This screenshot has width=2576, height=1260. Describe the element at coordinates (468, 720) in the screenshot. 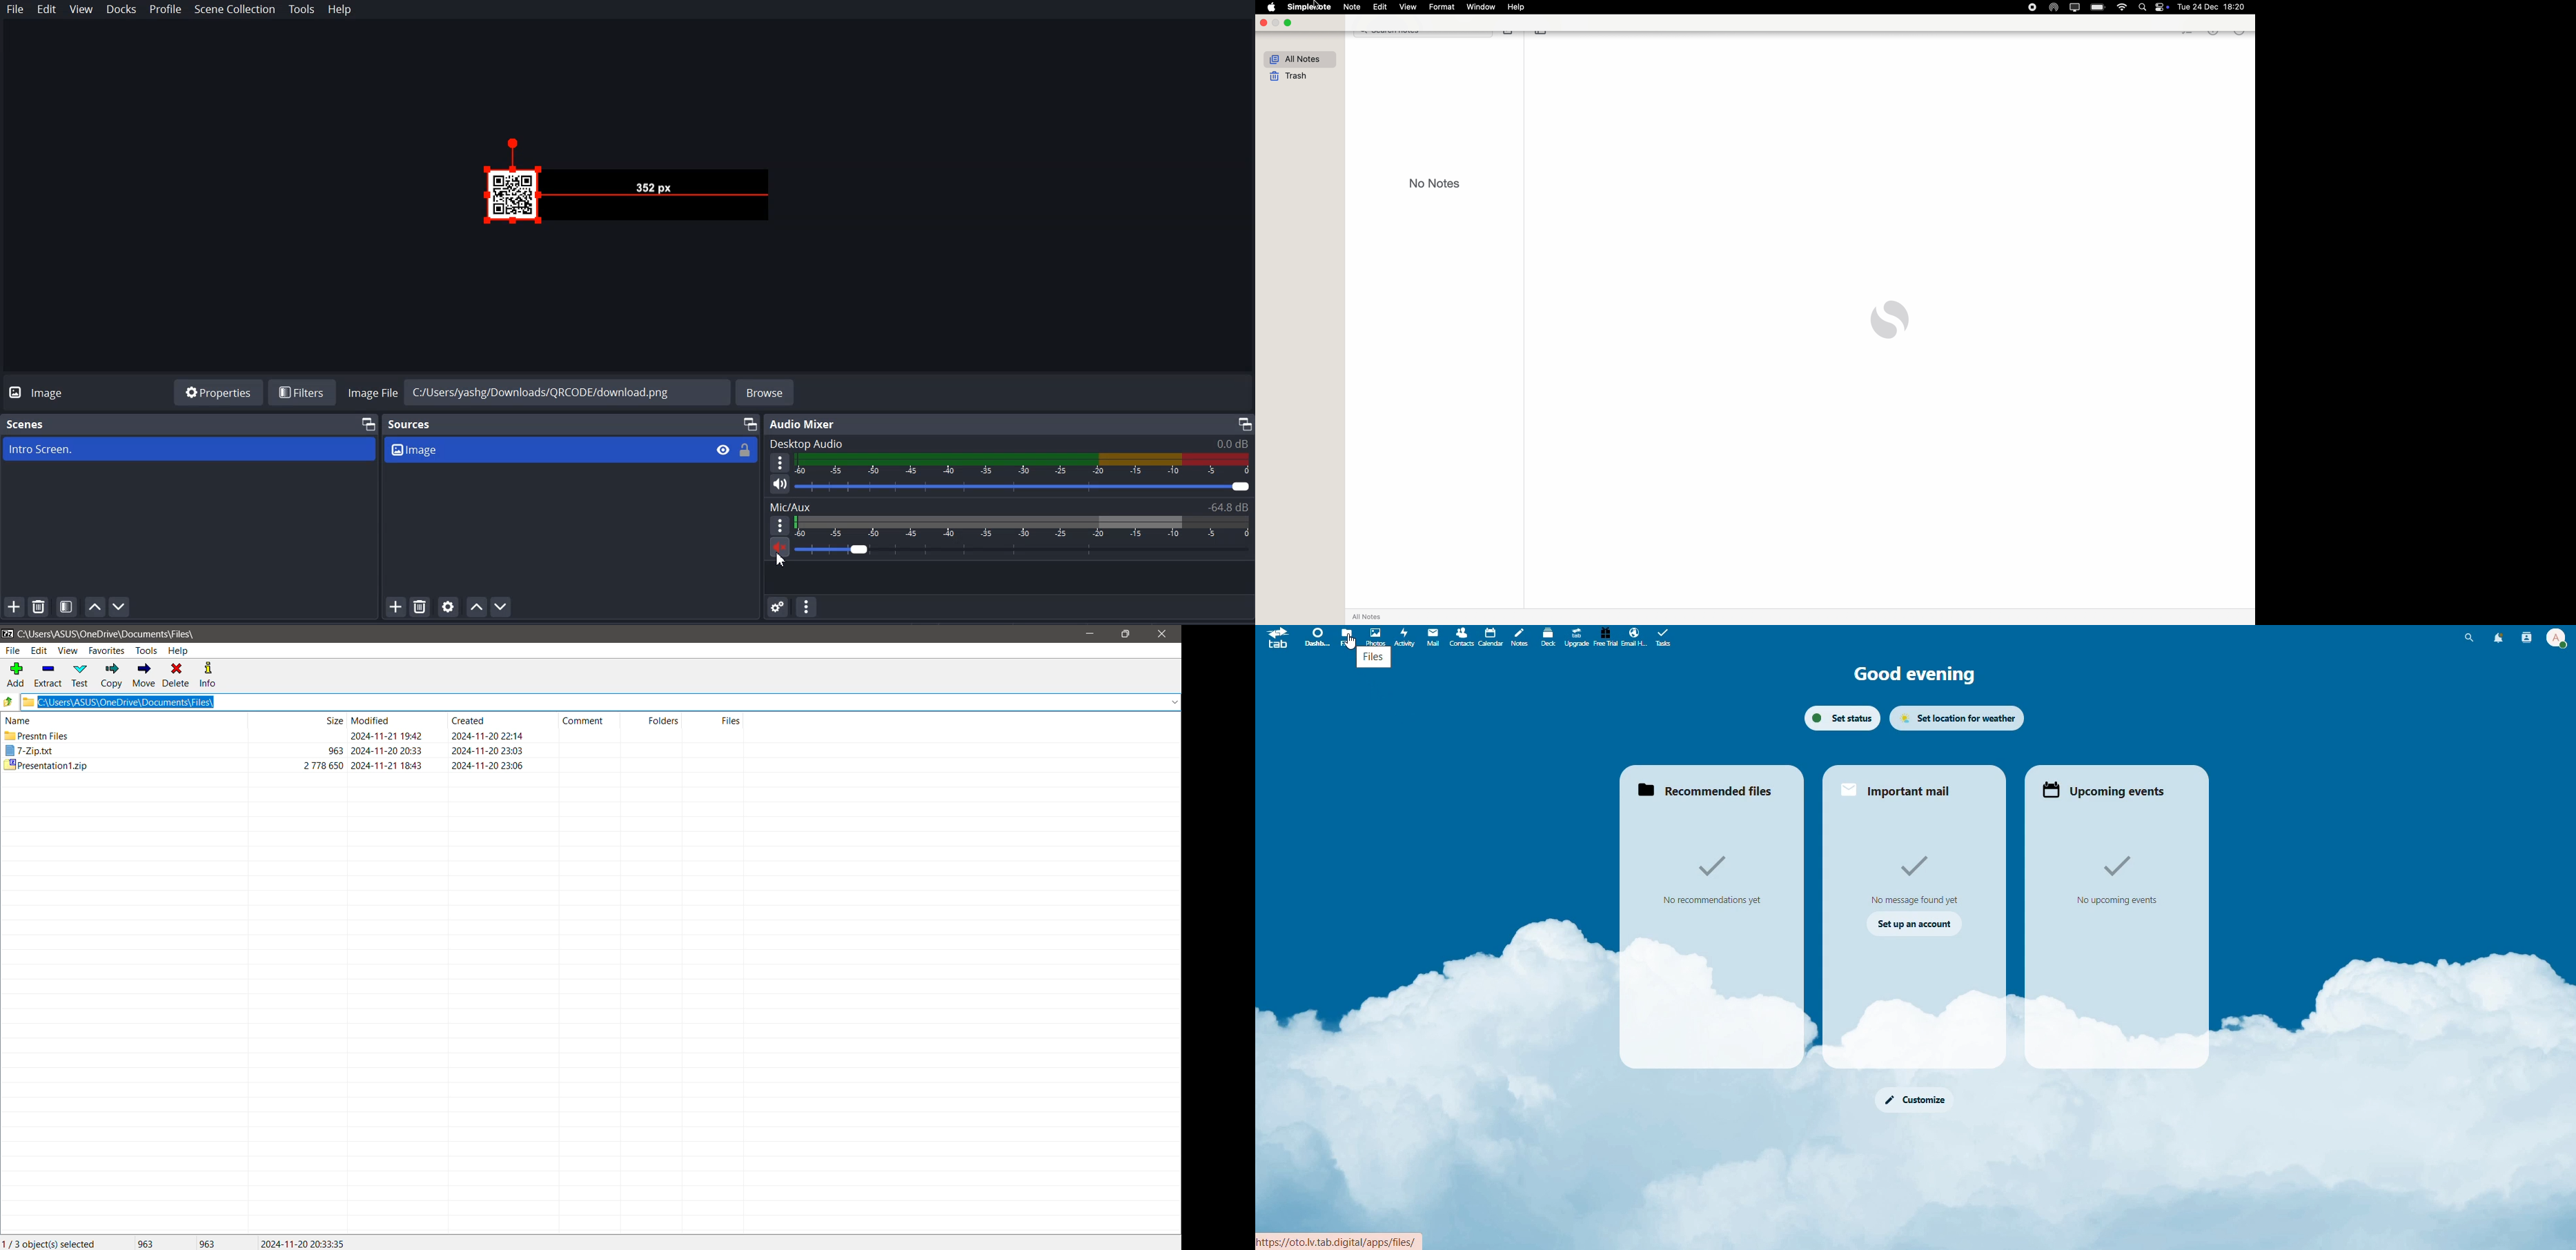

I see `created` at that location.